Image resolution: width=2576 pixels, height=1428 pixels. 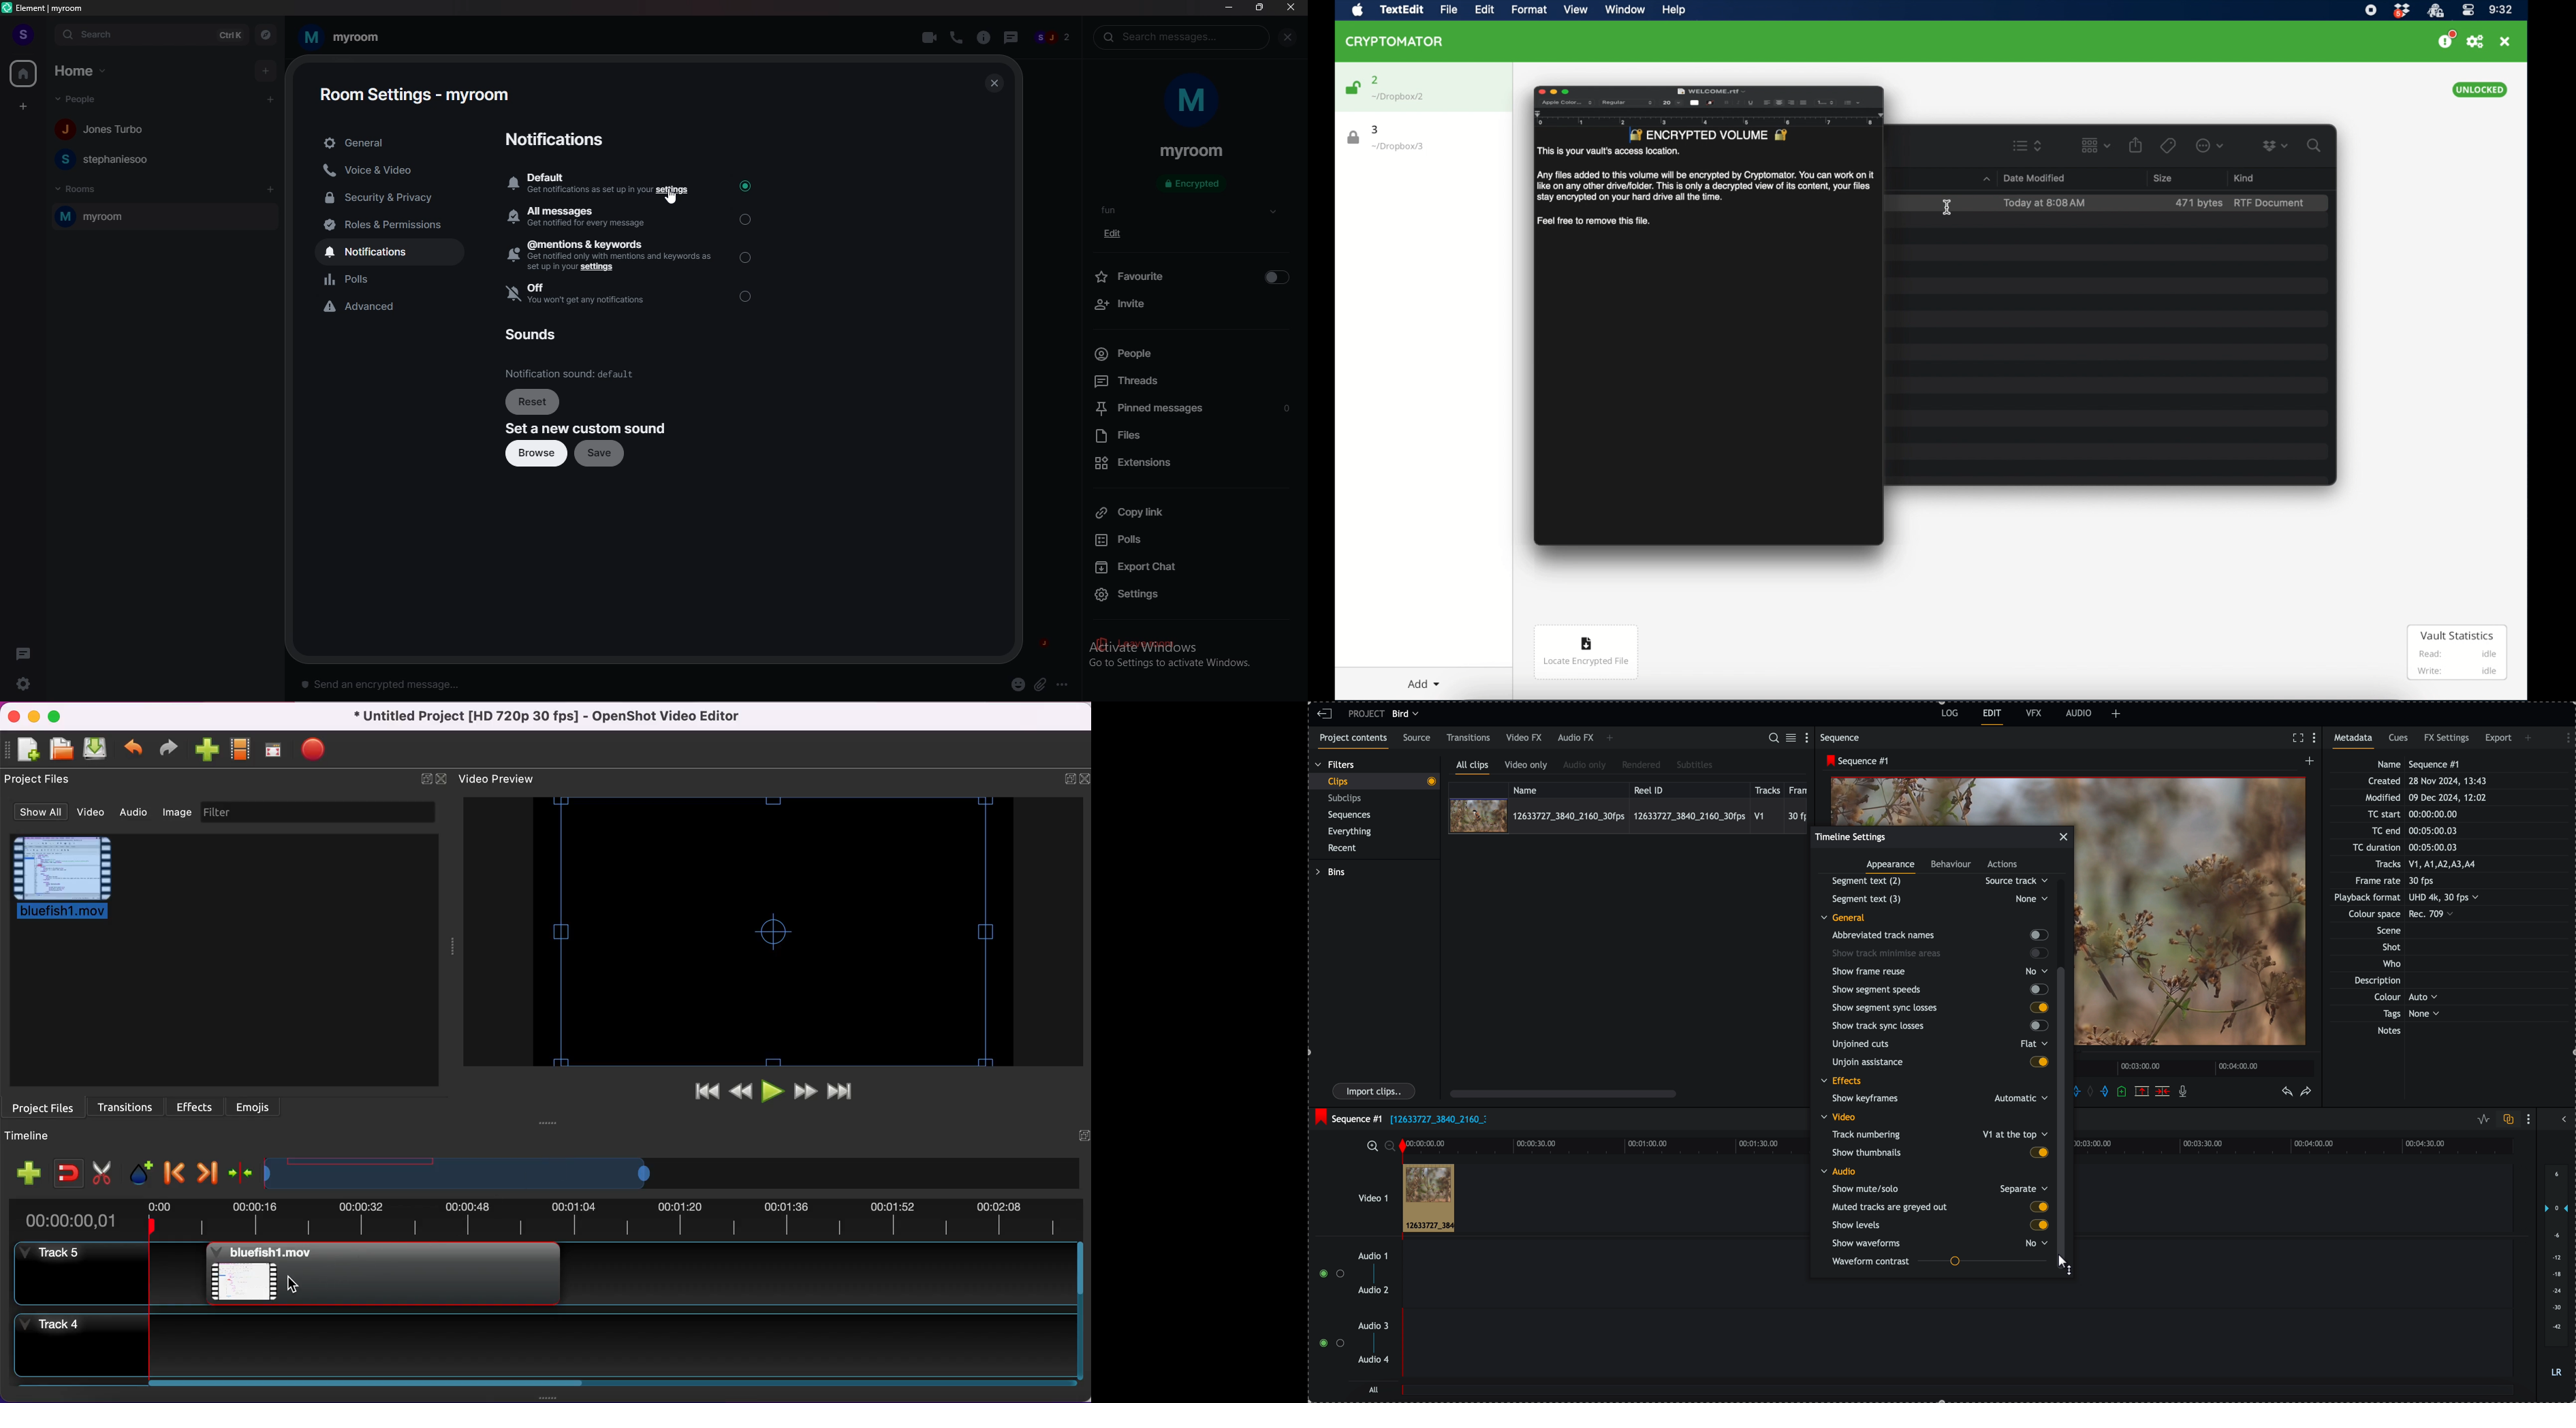 I want to click on add in marks, so click(x=2084, y=1090).